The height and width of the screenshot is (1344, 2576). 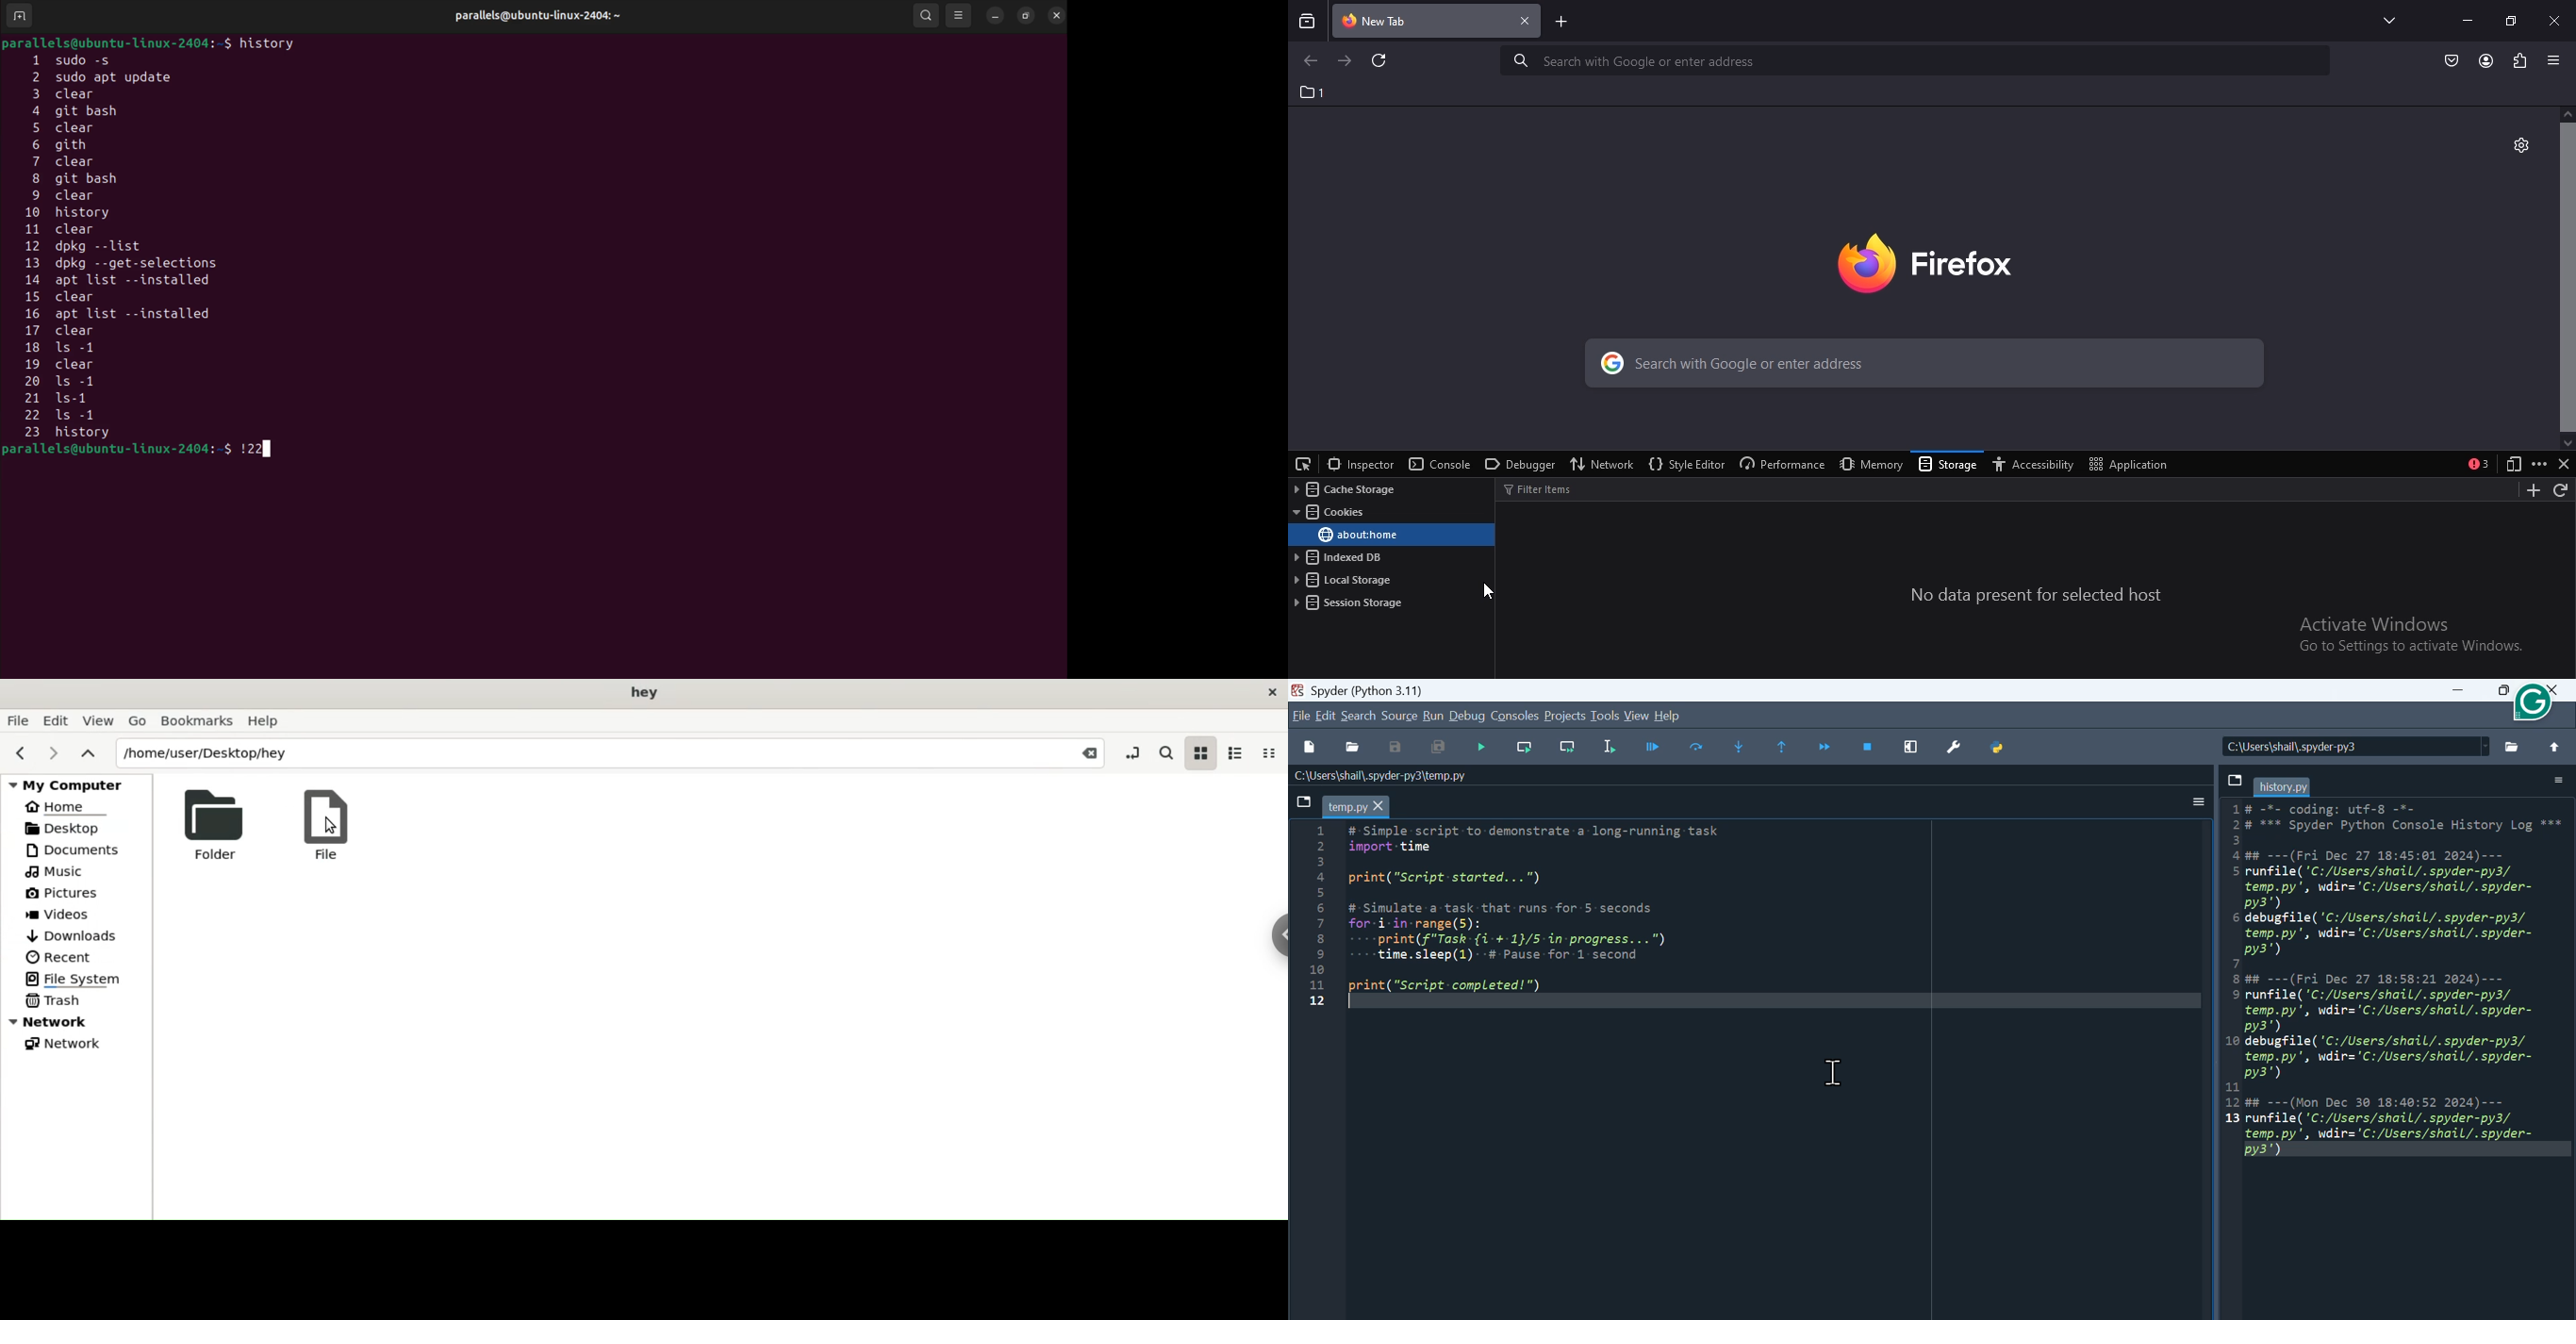 I want to click on option, so click(x=2195, y=800).